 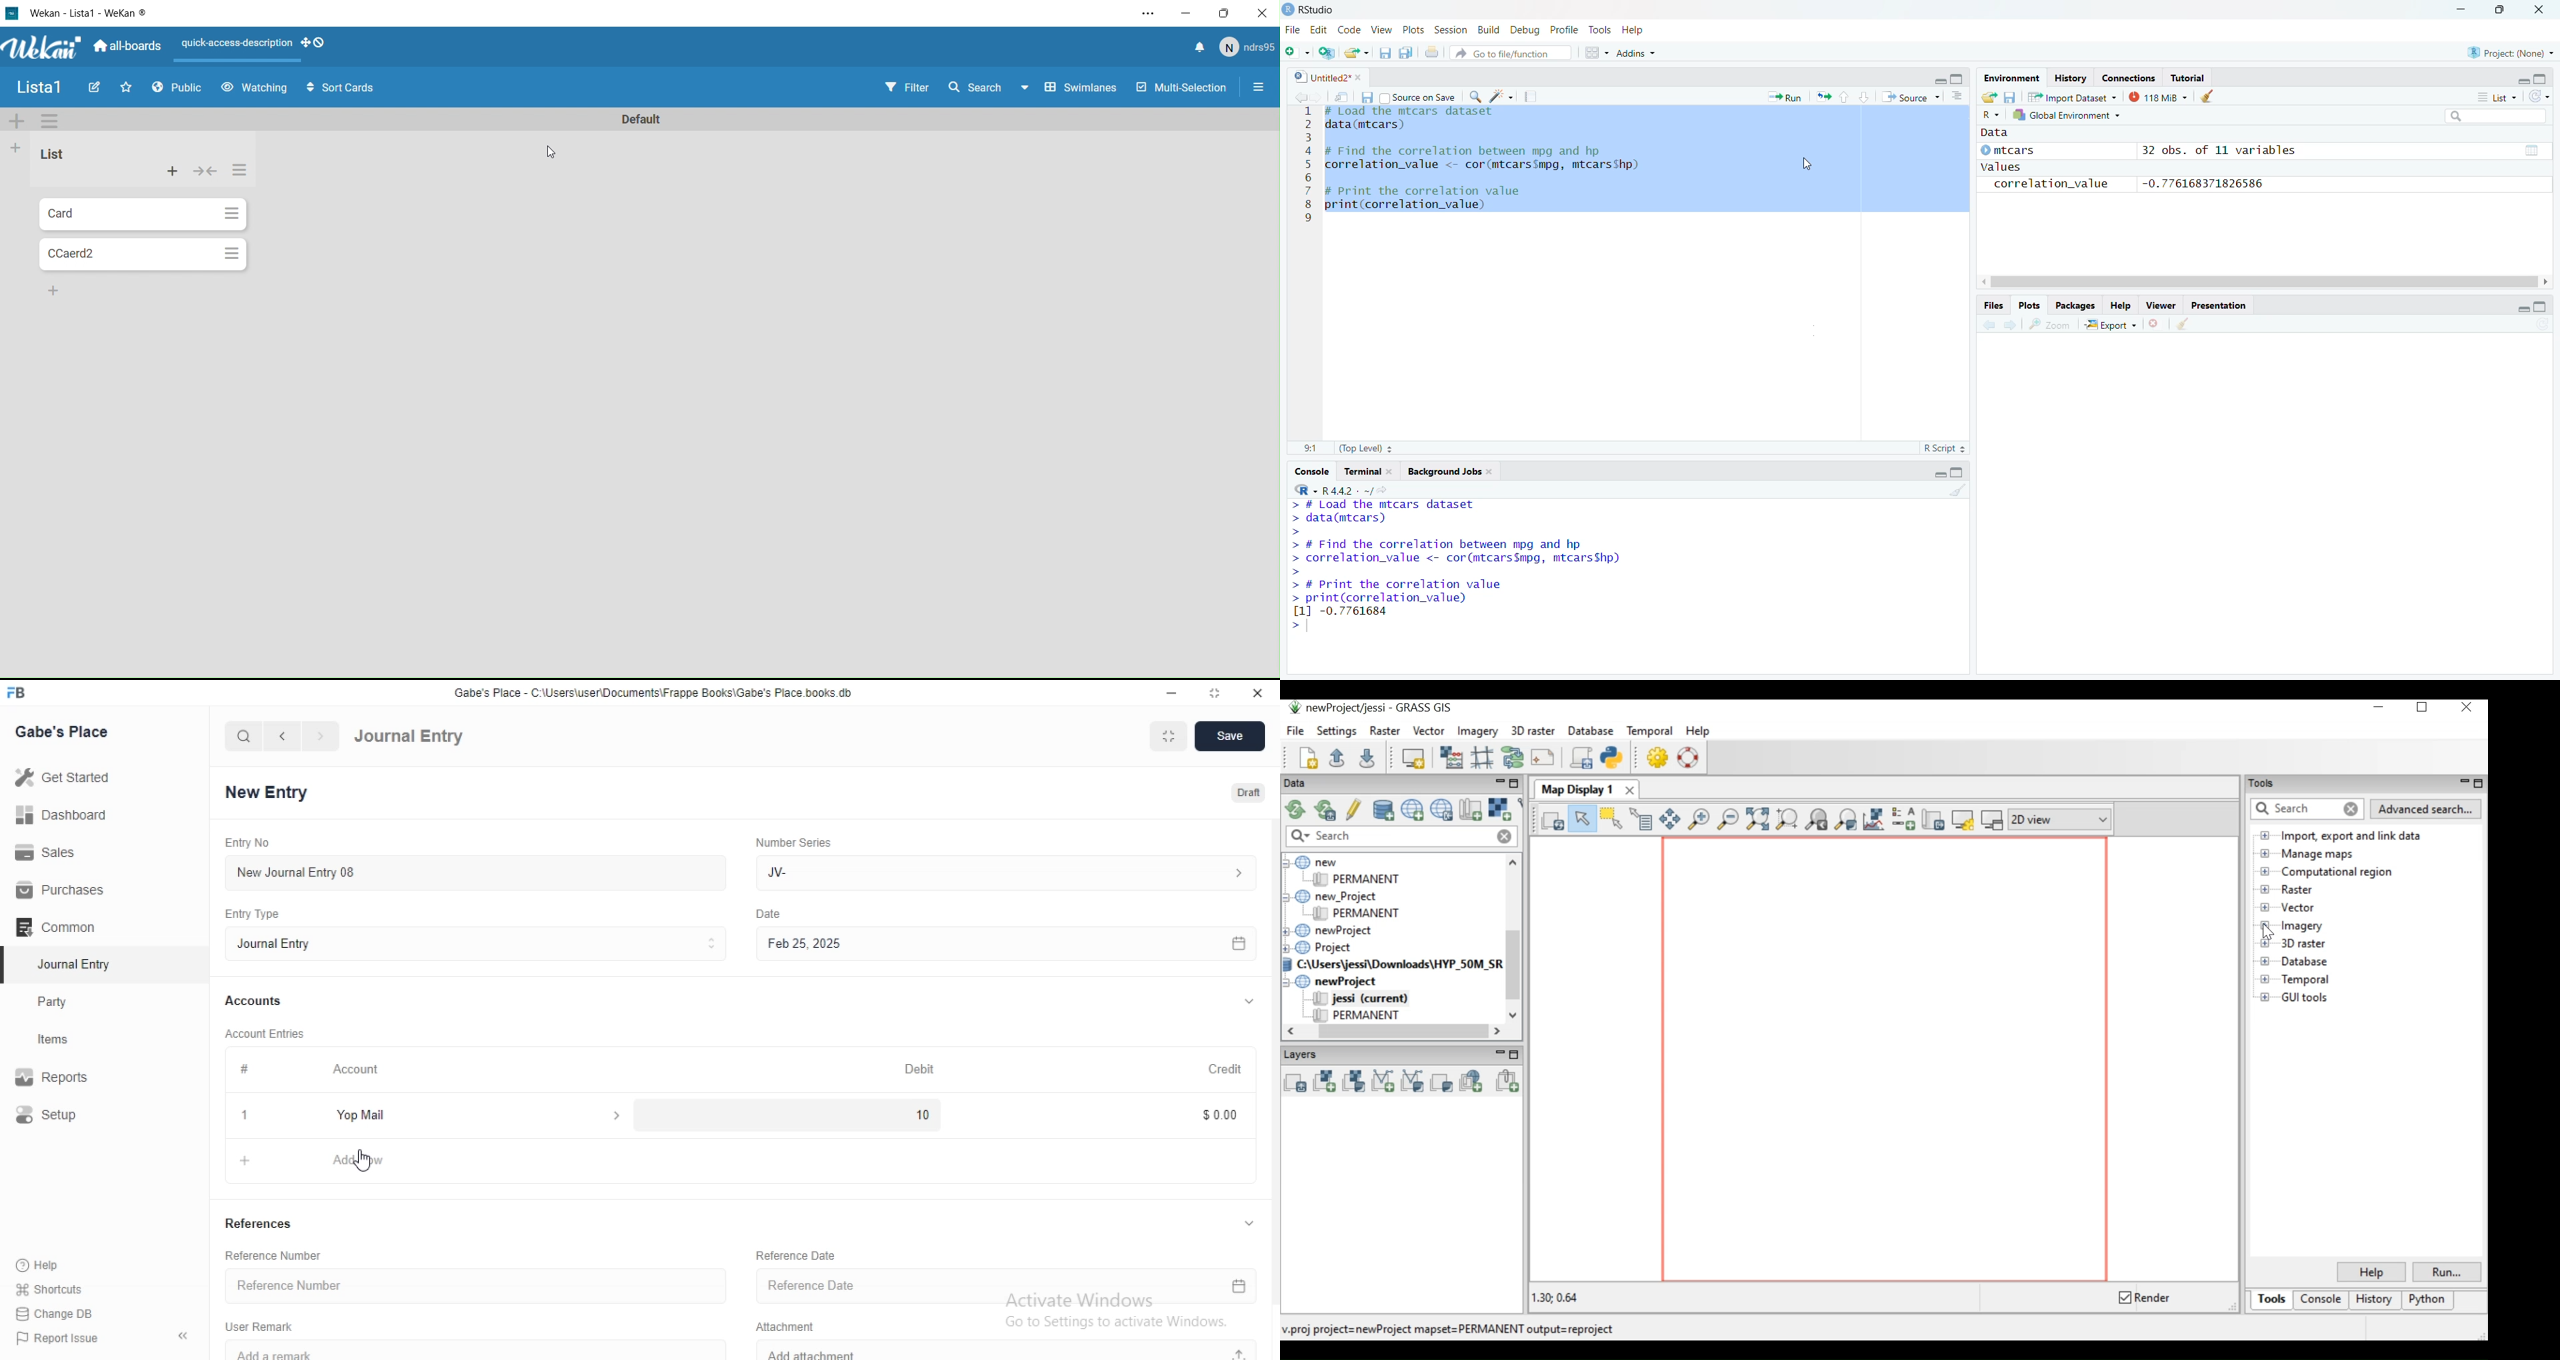 I want to click on File, so click(x=1291, y=32).